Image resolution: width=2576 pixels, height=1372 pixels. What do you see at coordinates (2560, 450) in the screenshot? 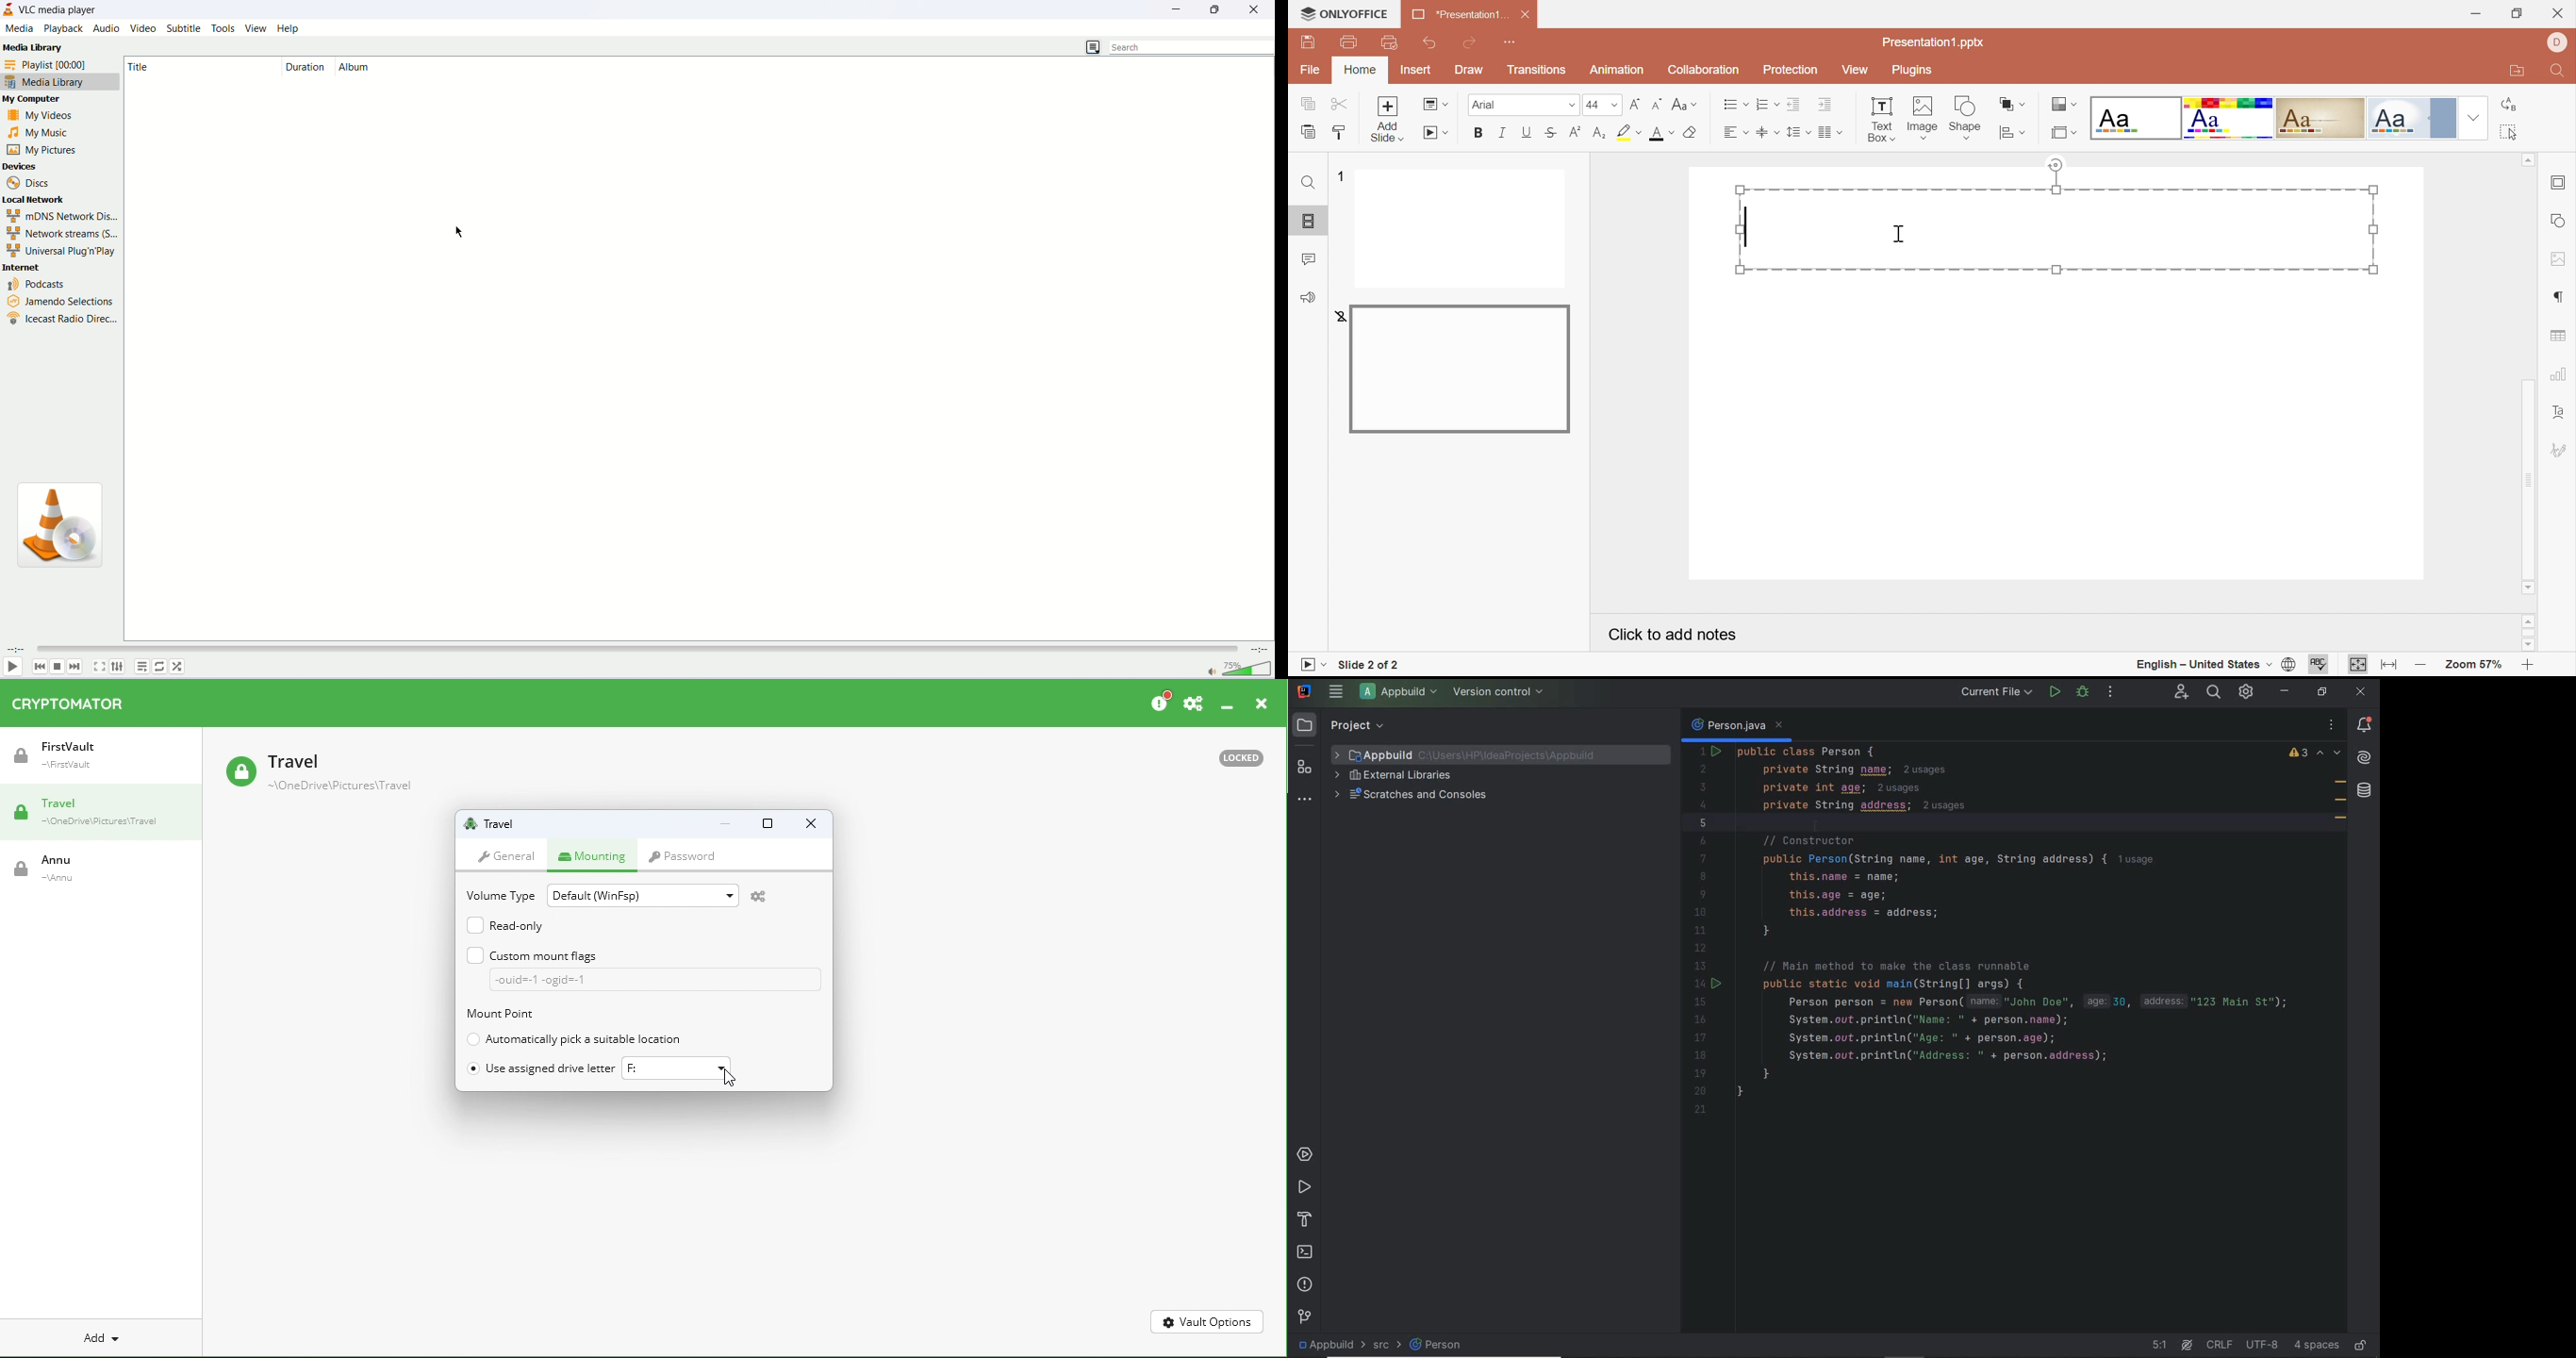
I see `Signature settings` at bounding box center [2560, 450].